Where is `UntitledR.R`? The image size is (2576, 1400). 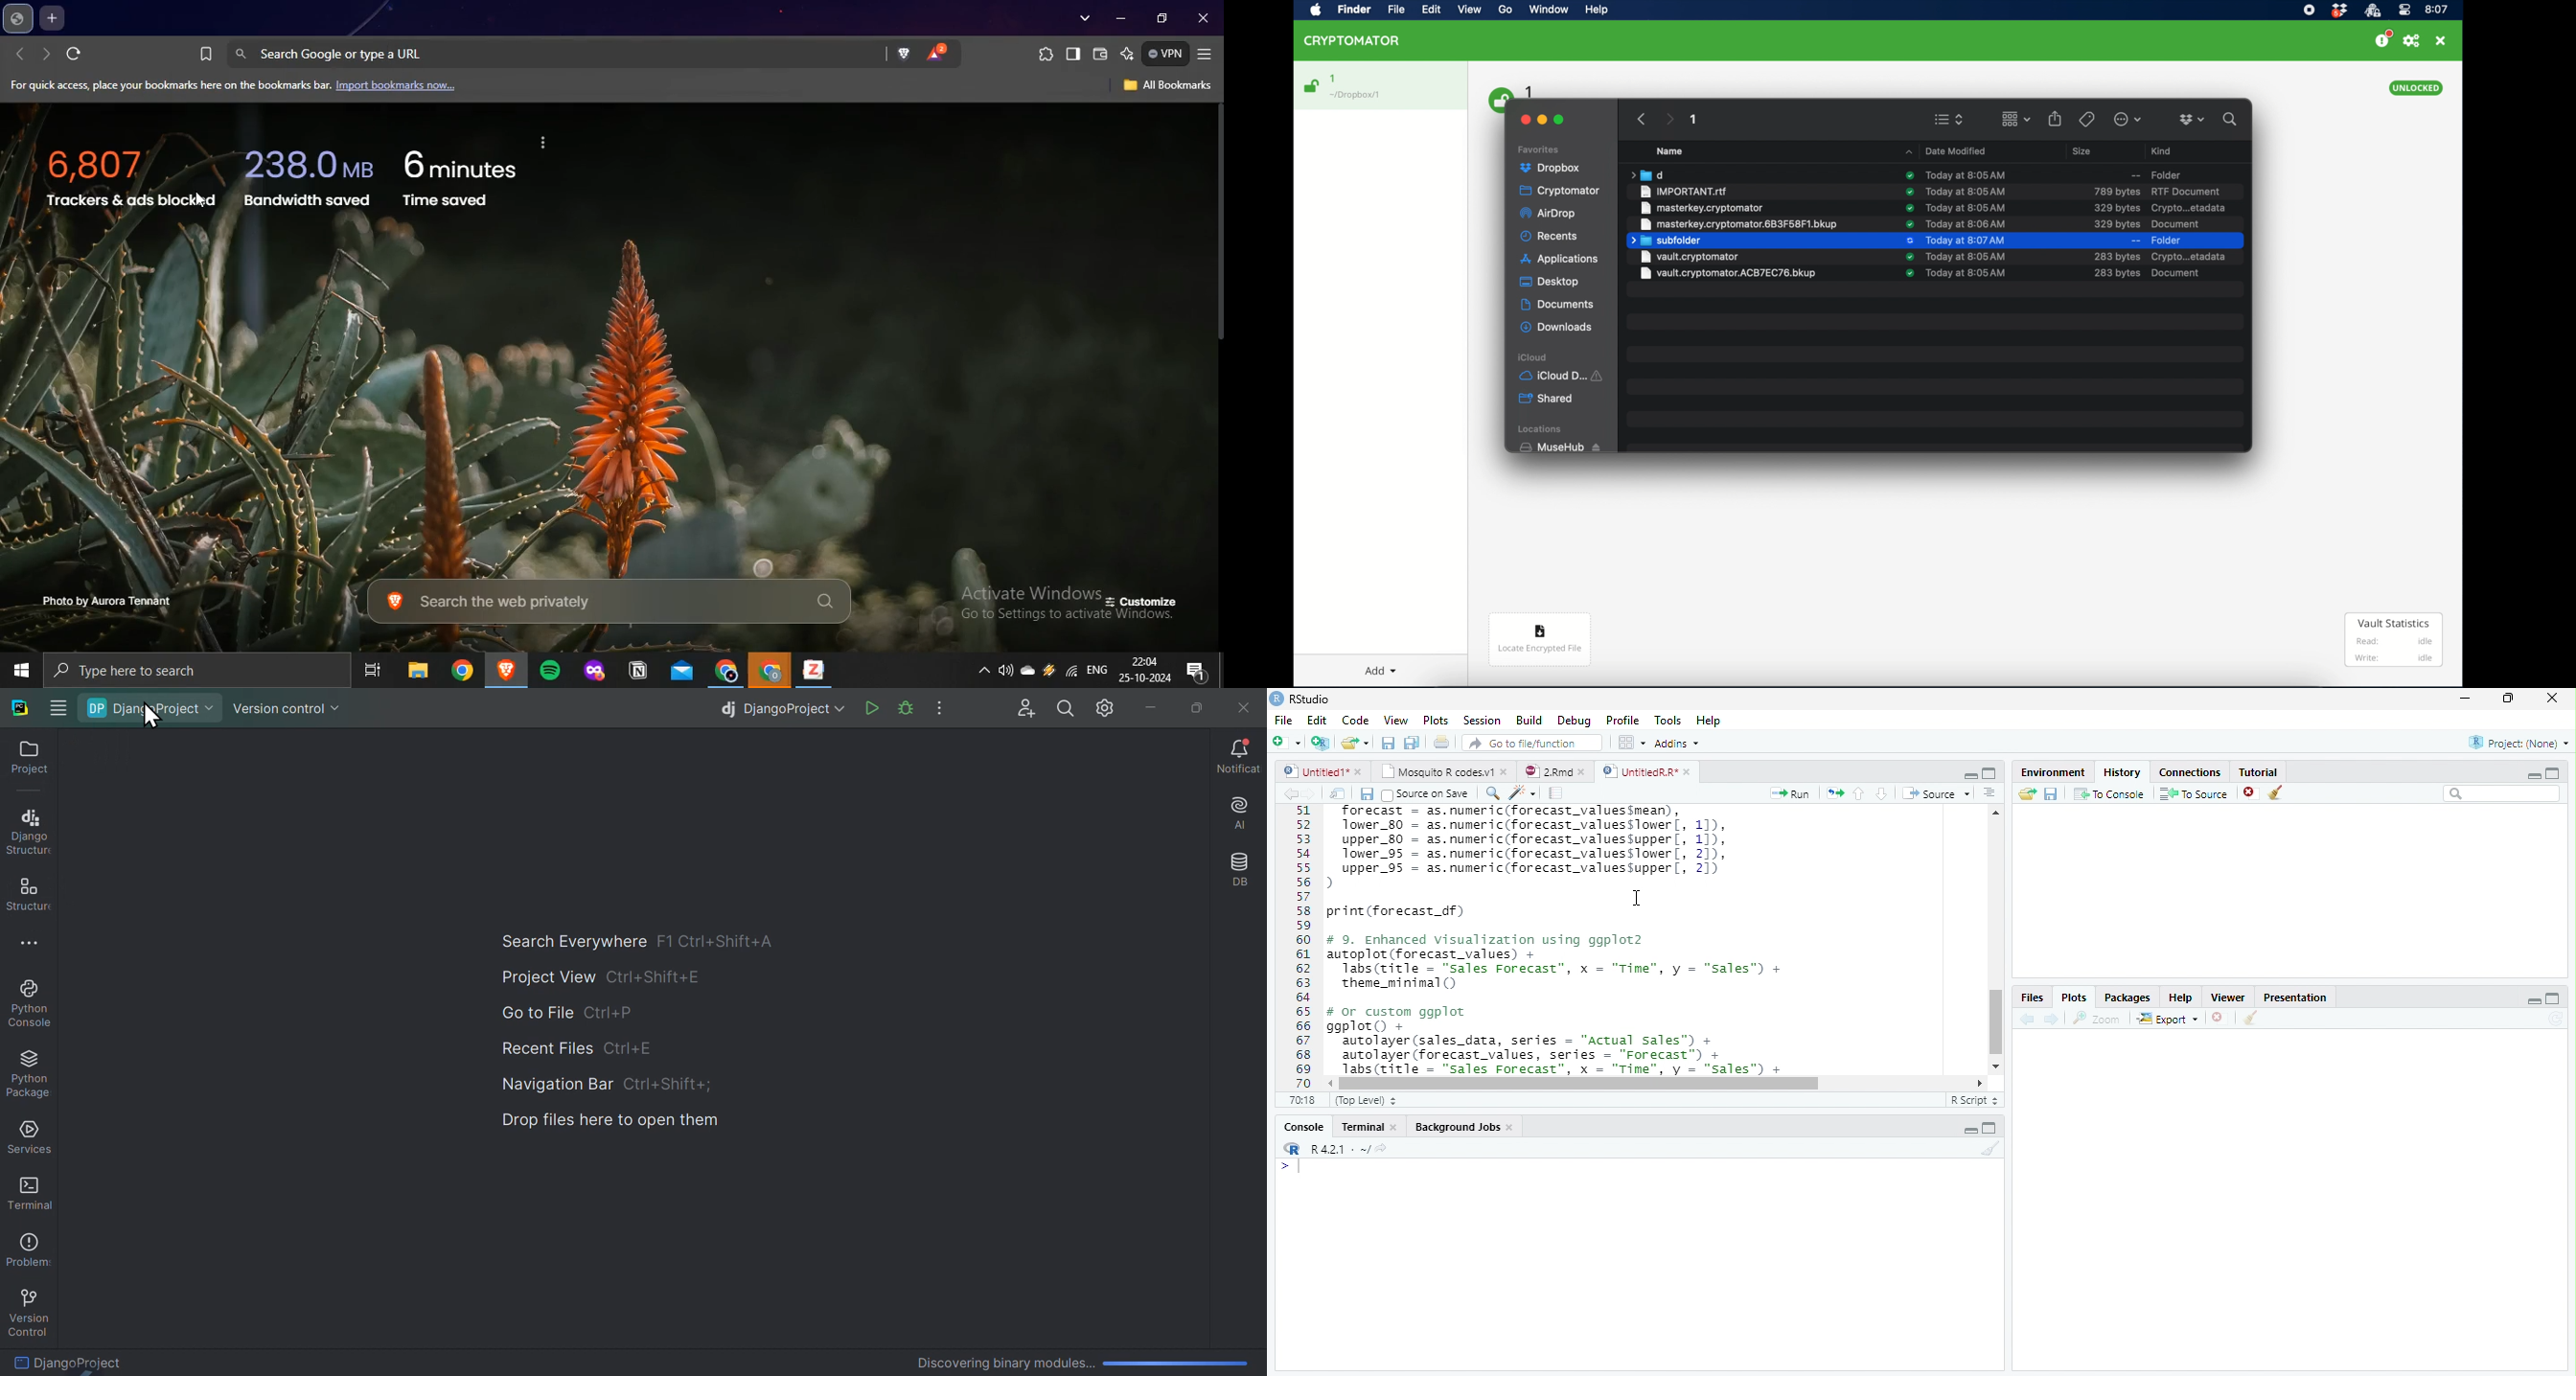 UntitledR.R is located at coordinates (1653, 770).